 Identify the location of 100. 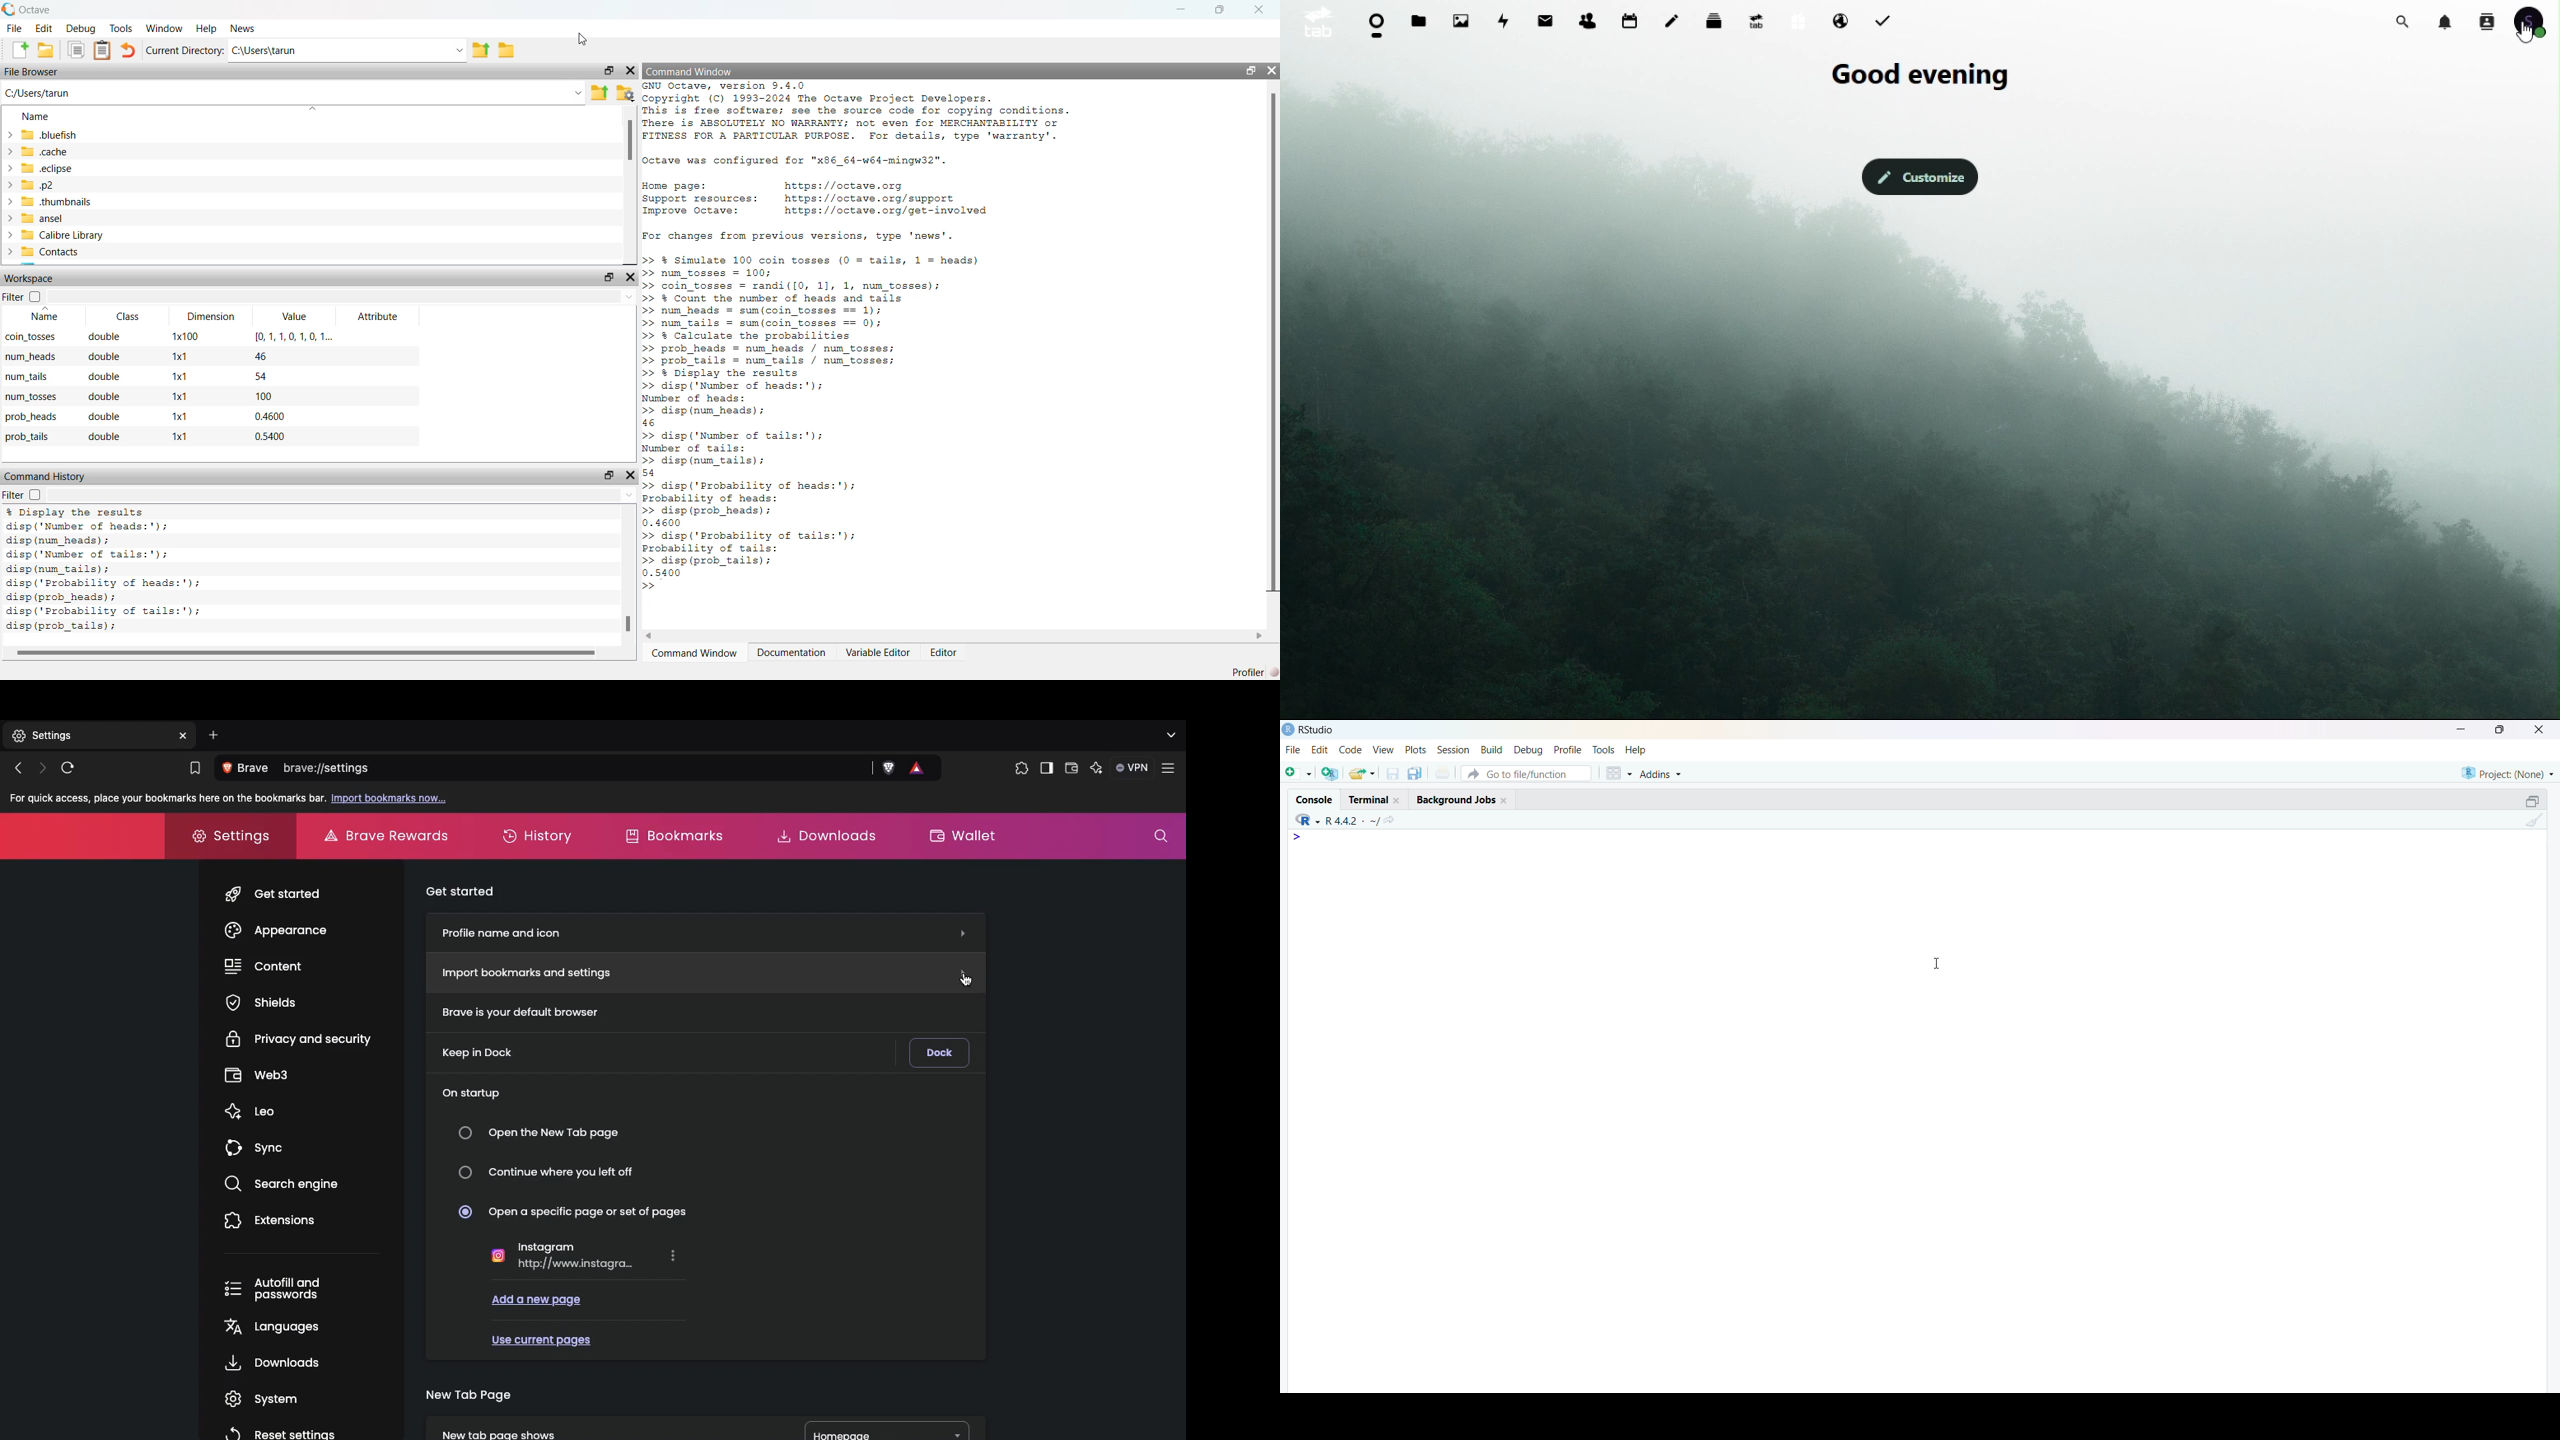
(263, 396).